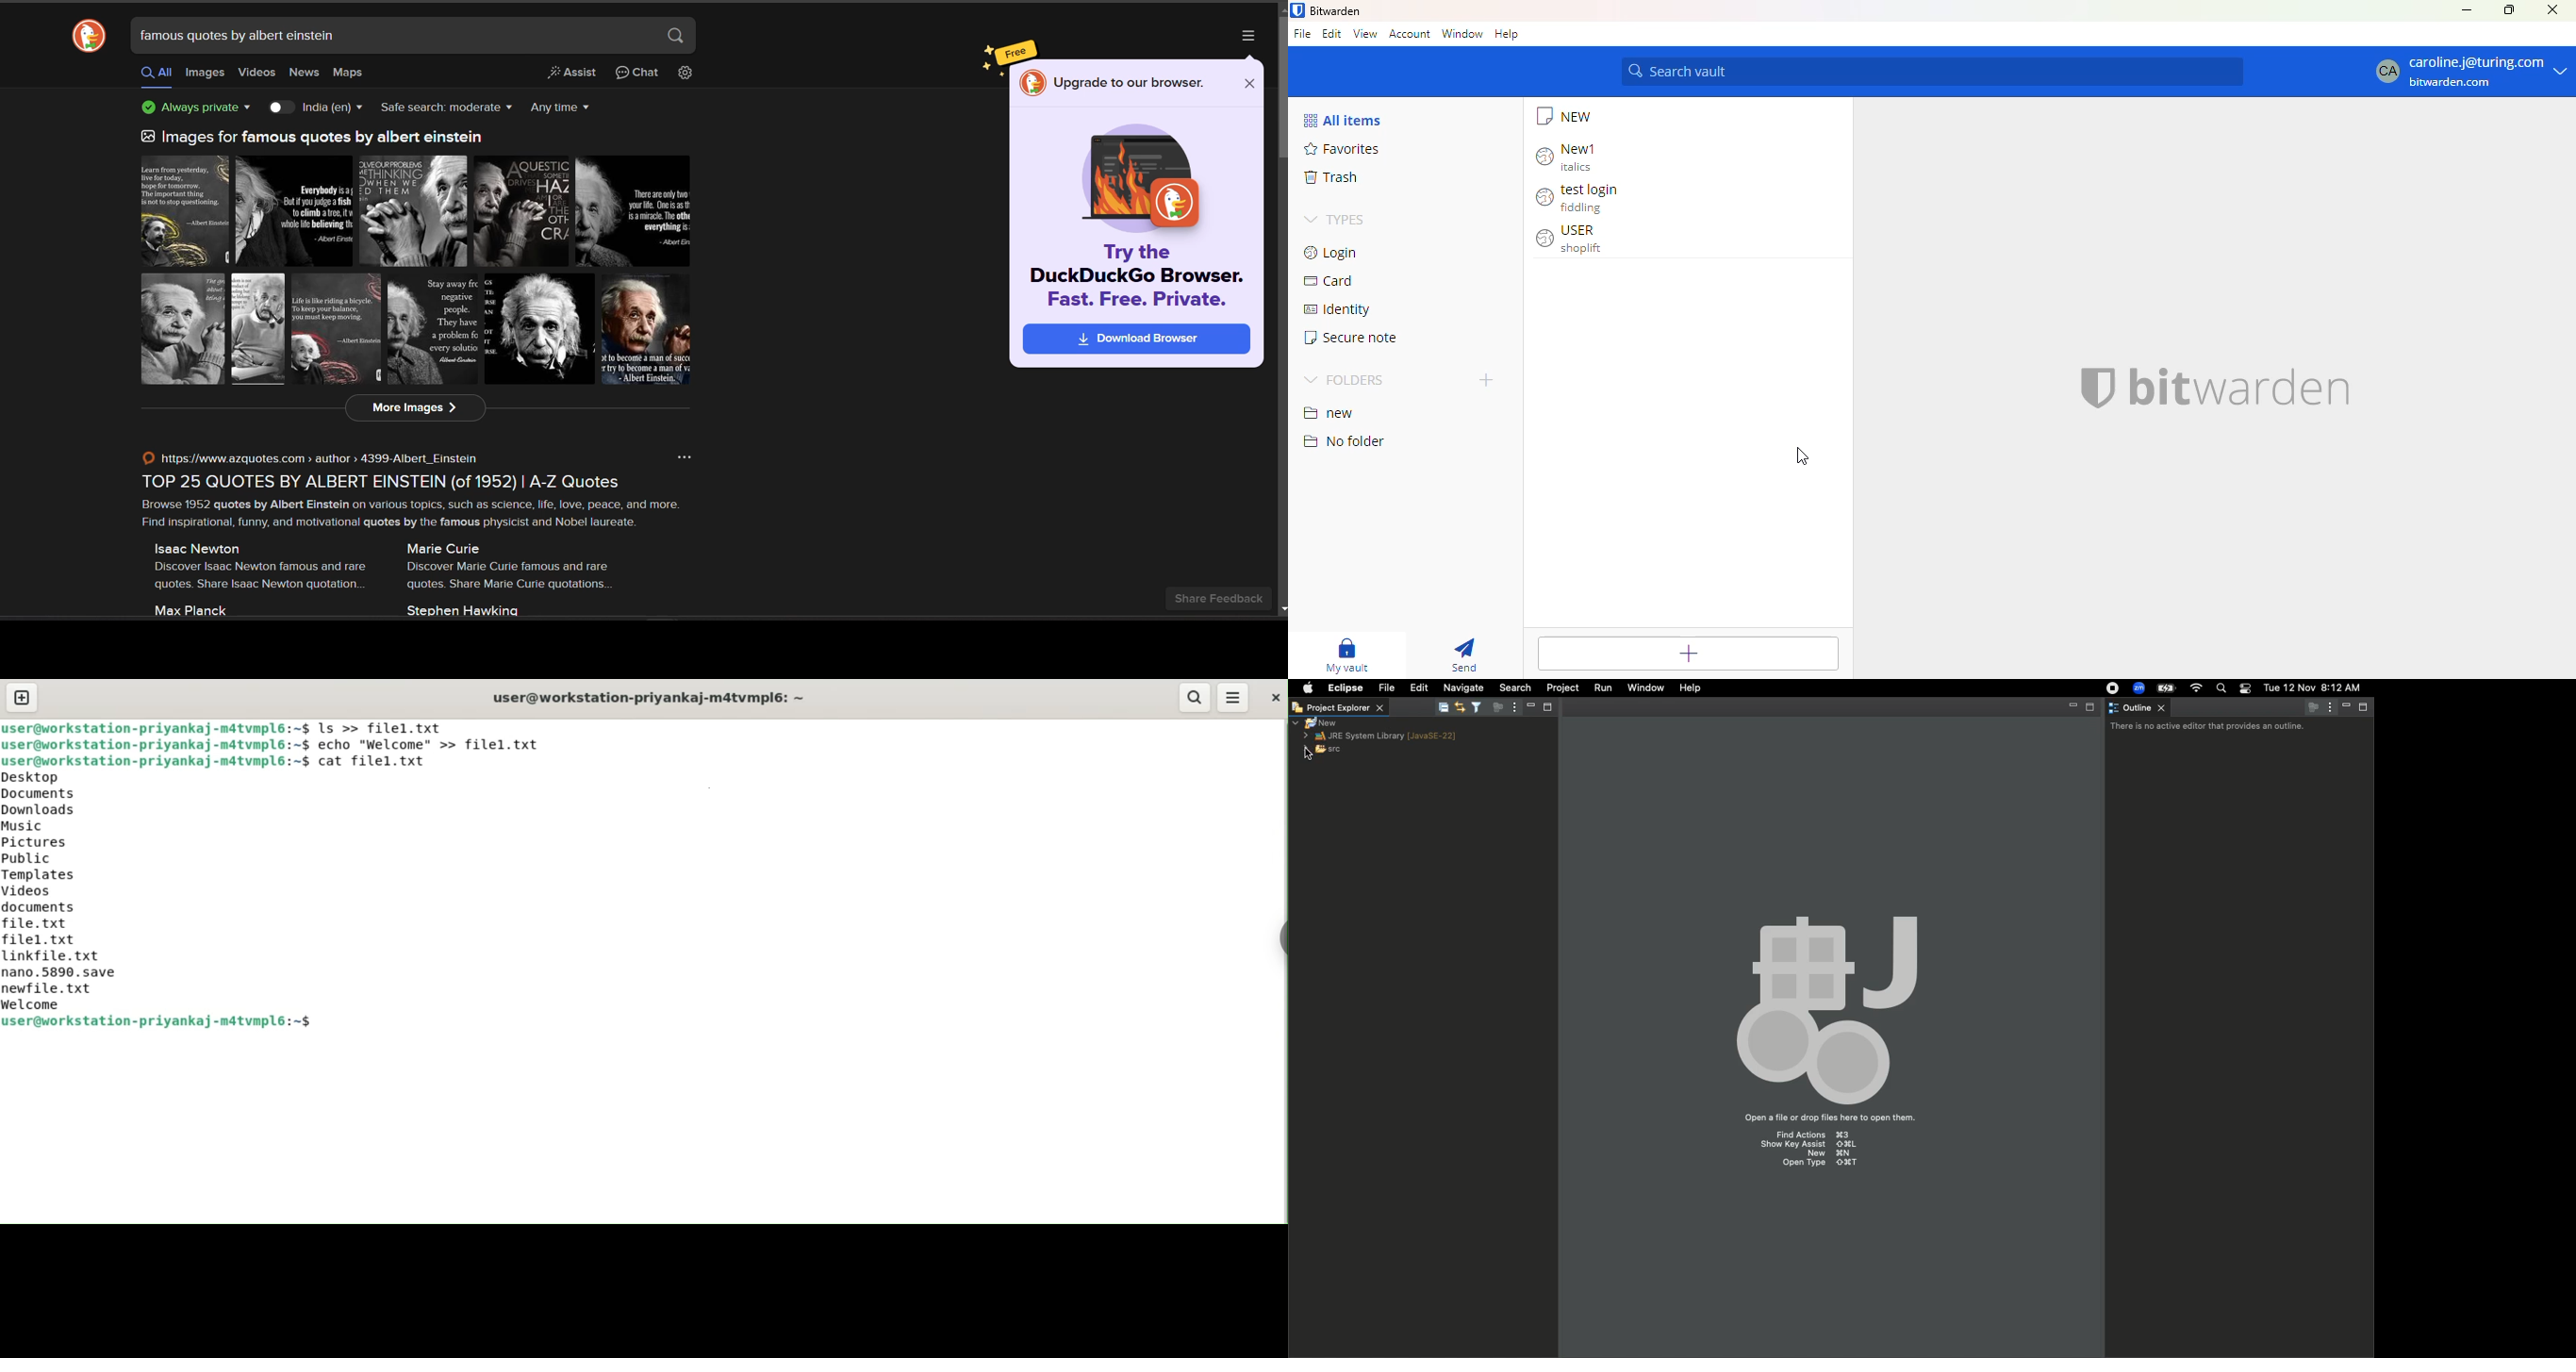 Image resolution: width=2576 pixels, height=1372 pixels. Describe the element at coordinates (1329, 281) in the screenshot. I see `card` at that location.